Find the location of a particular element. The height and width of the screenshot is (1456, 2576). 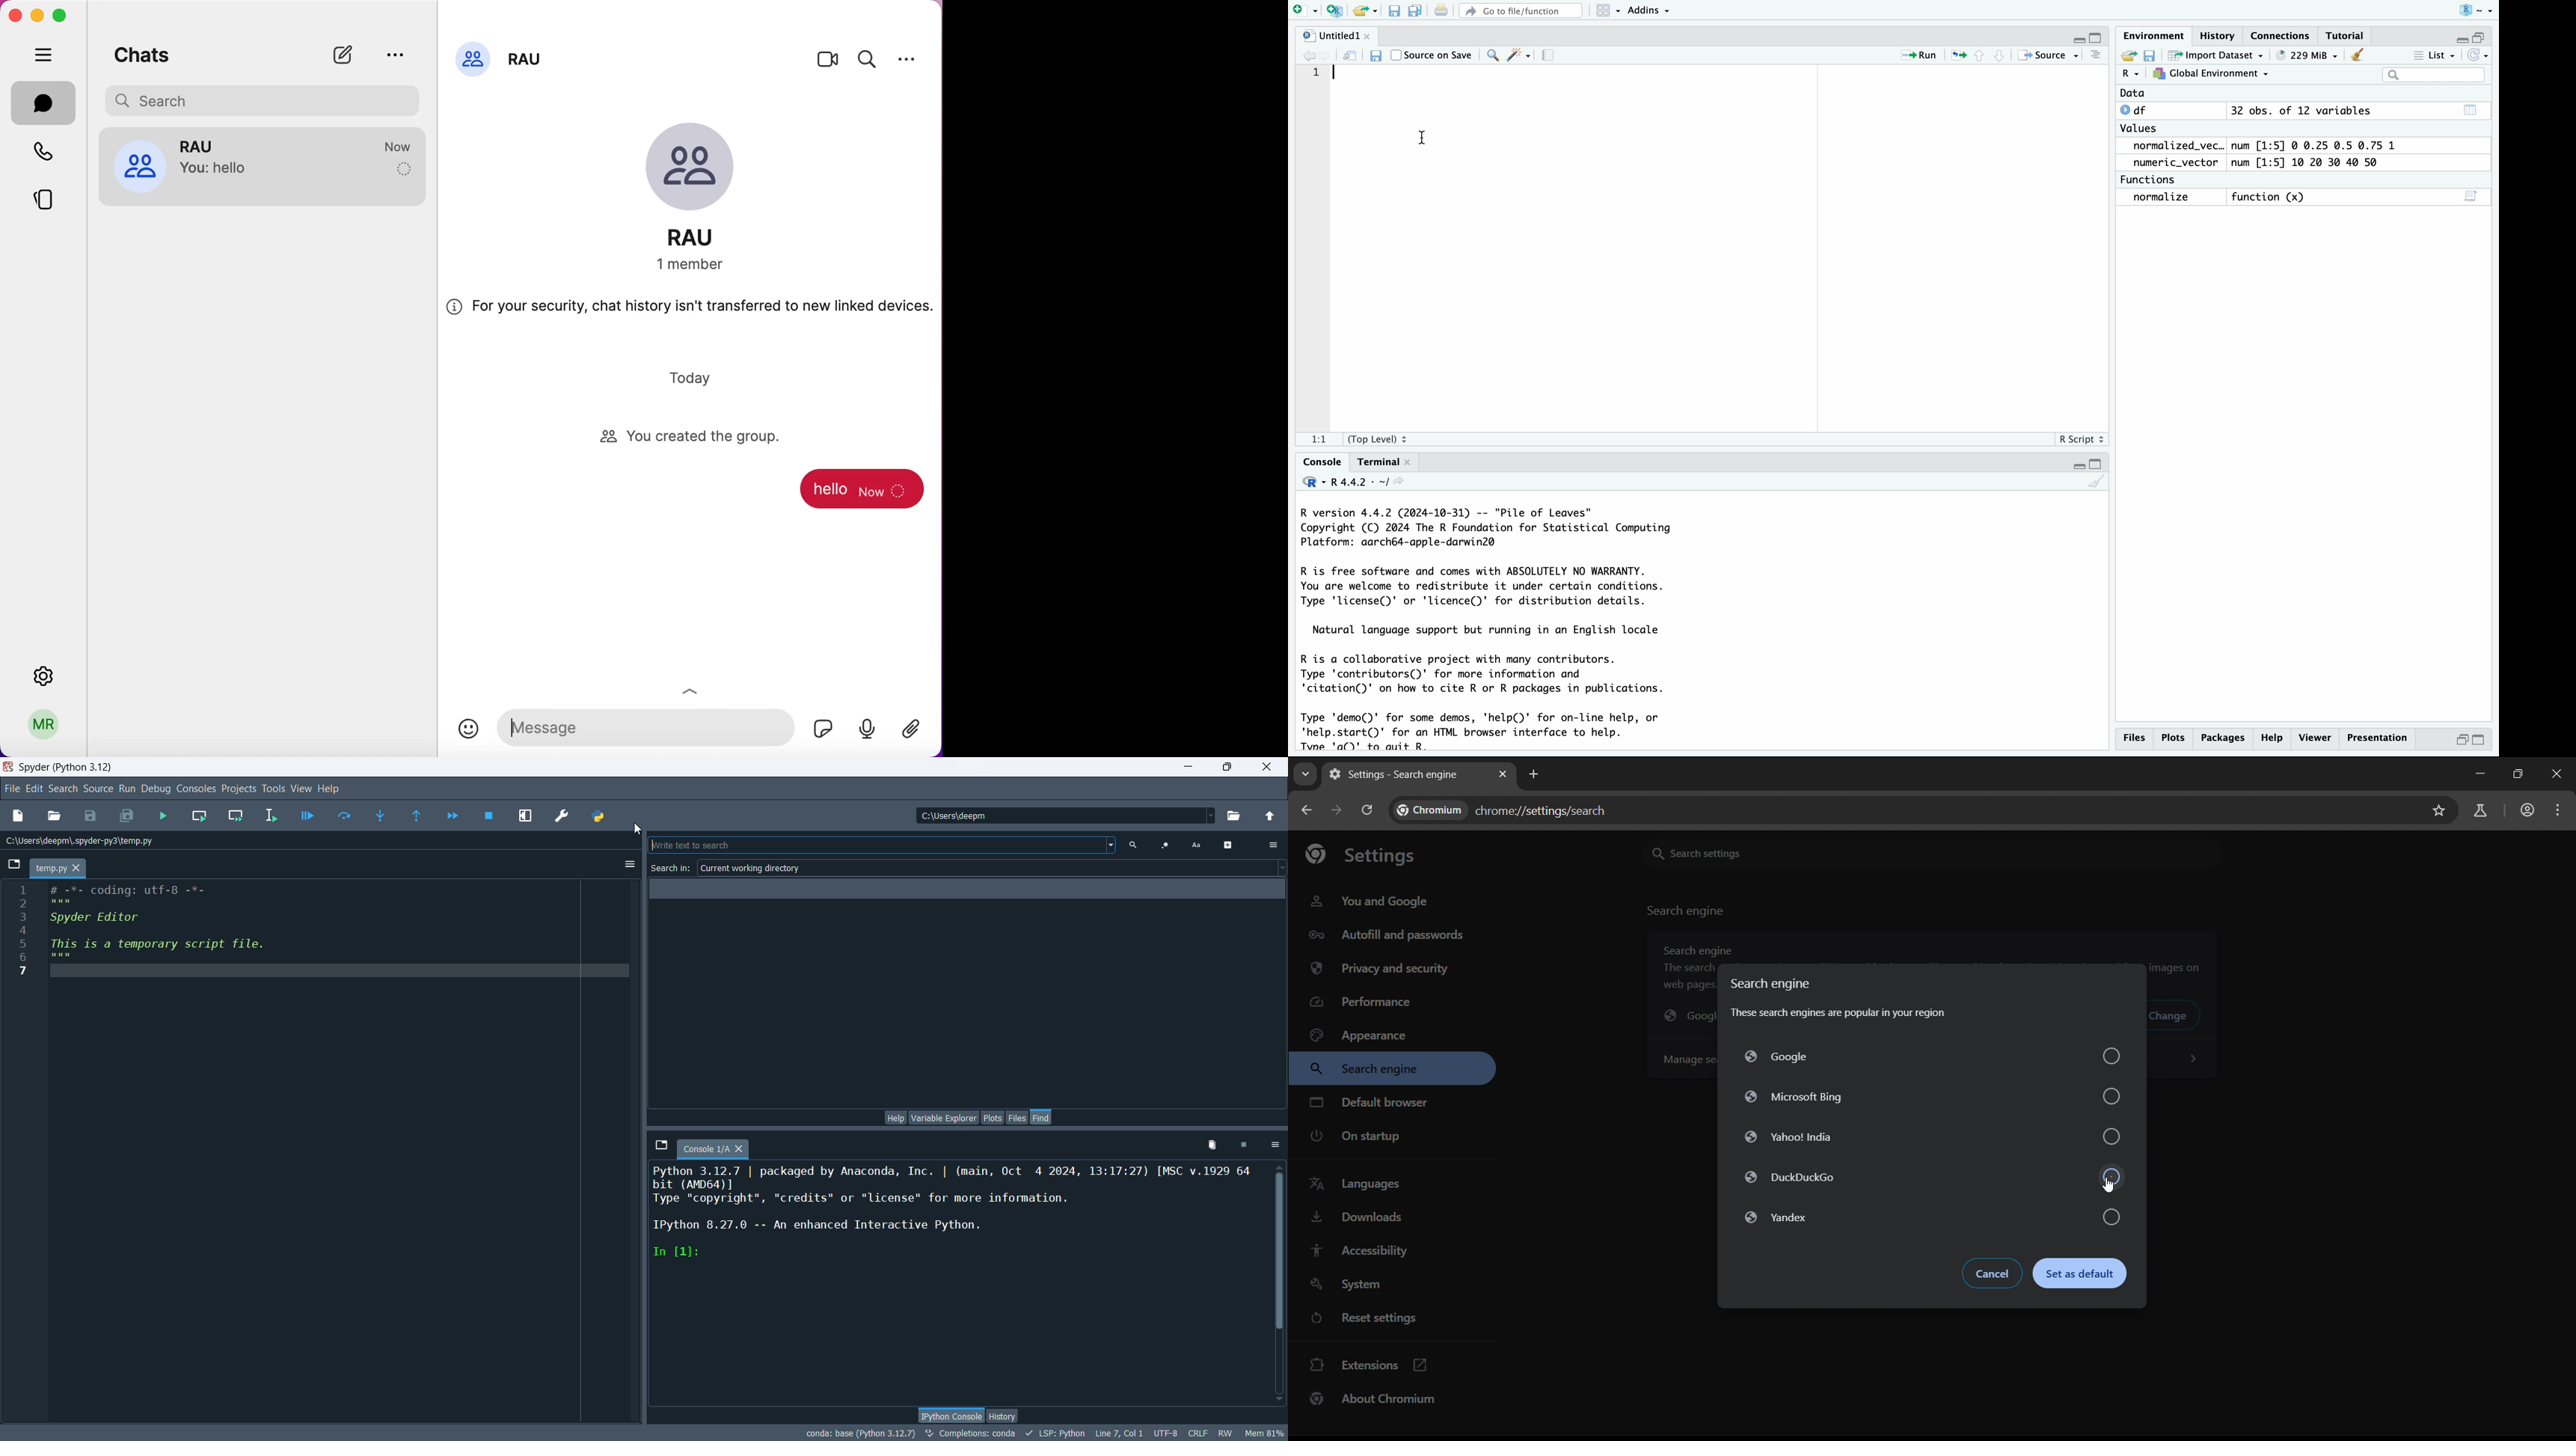

Environment is located at coordinates (2154, 37).